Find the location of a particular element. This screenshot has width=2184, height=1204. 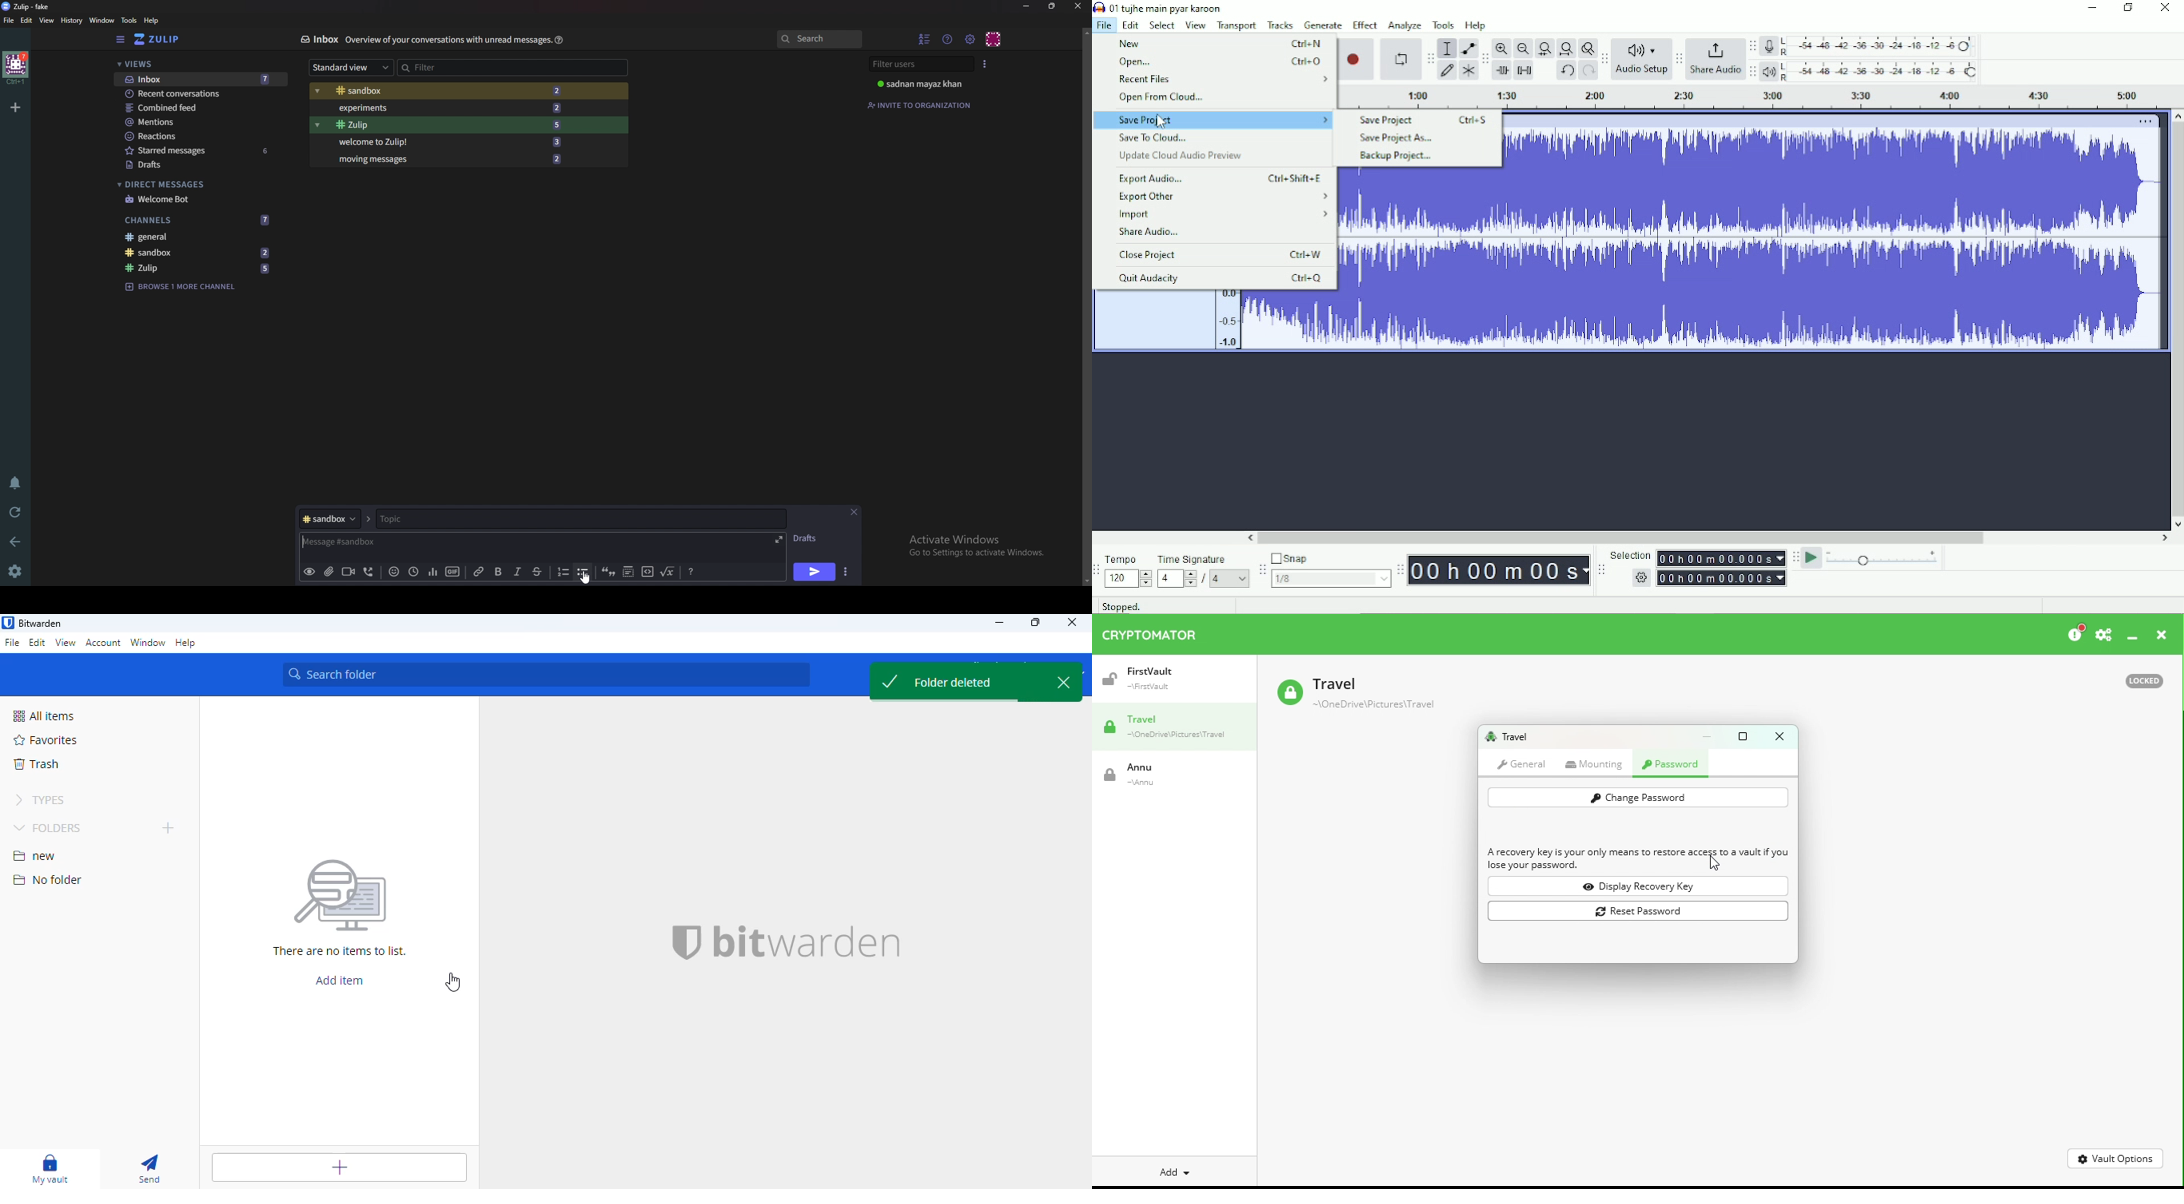

View is located at coordinates (47, 21).